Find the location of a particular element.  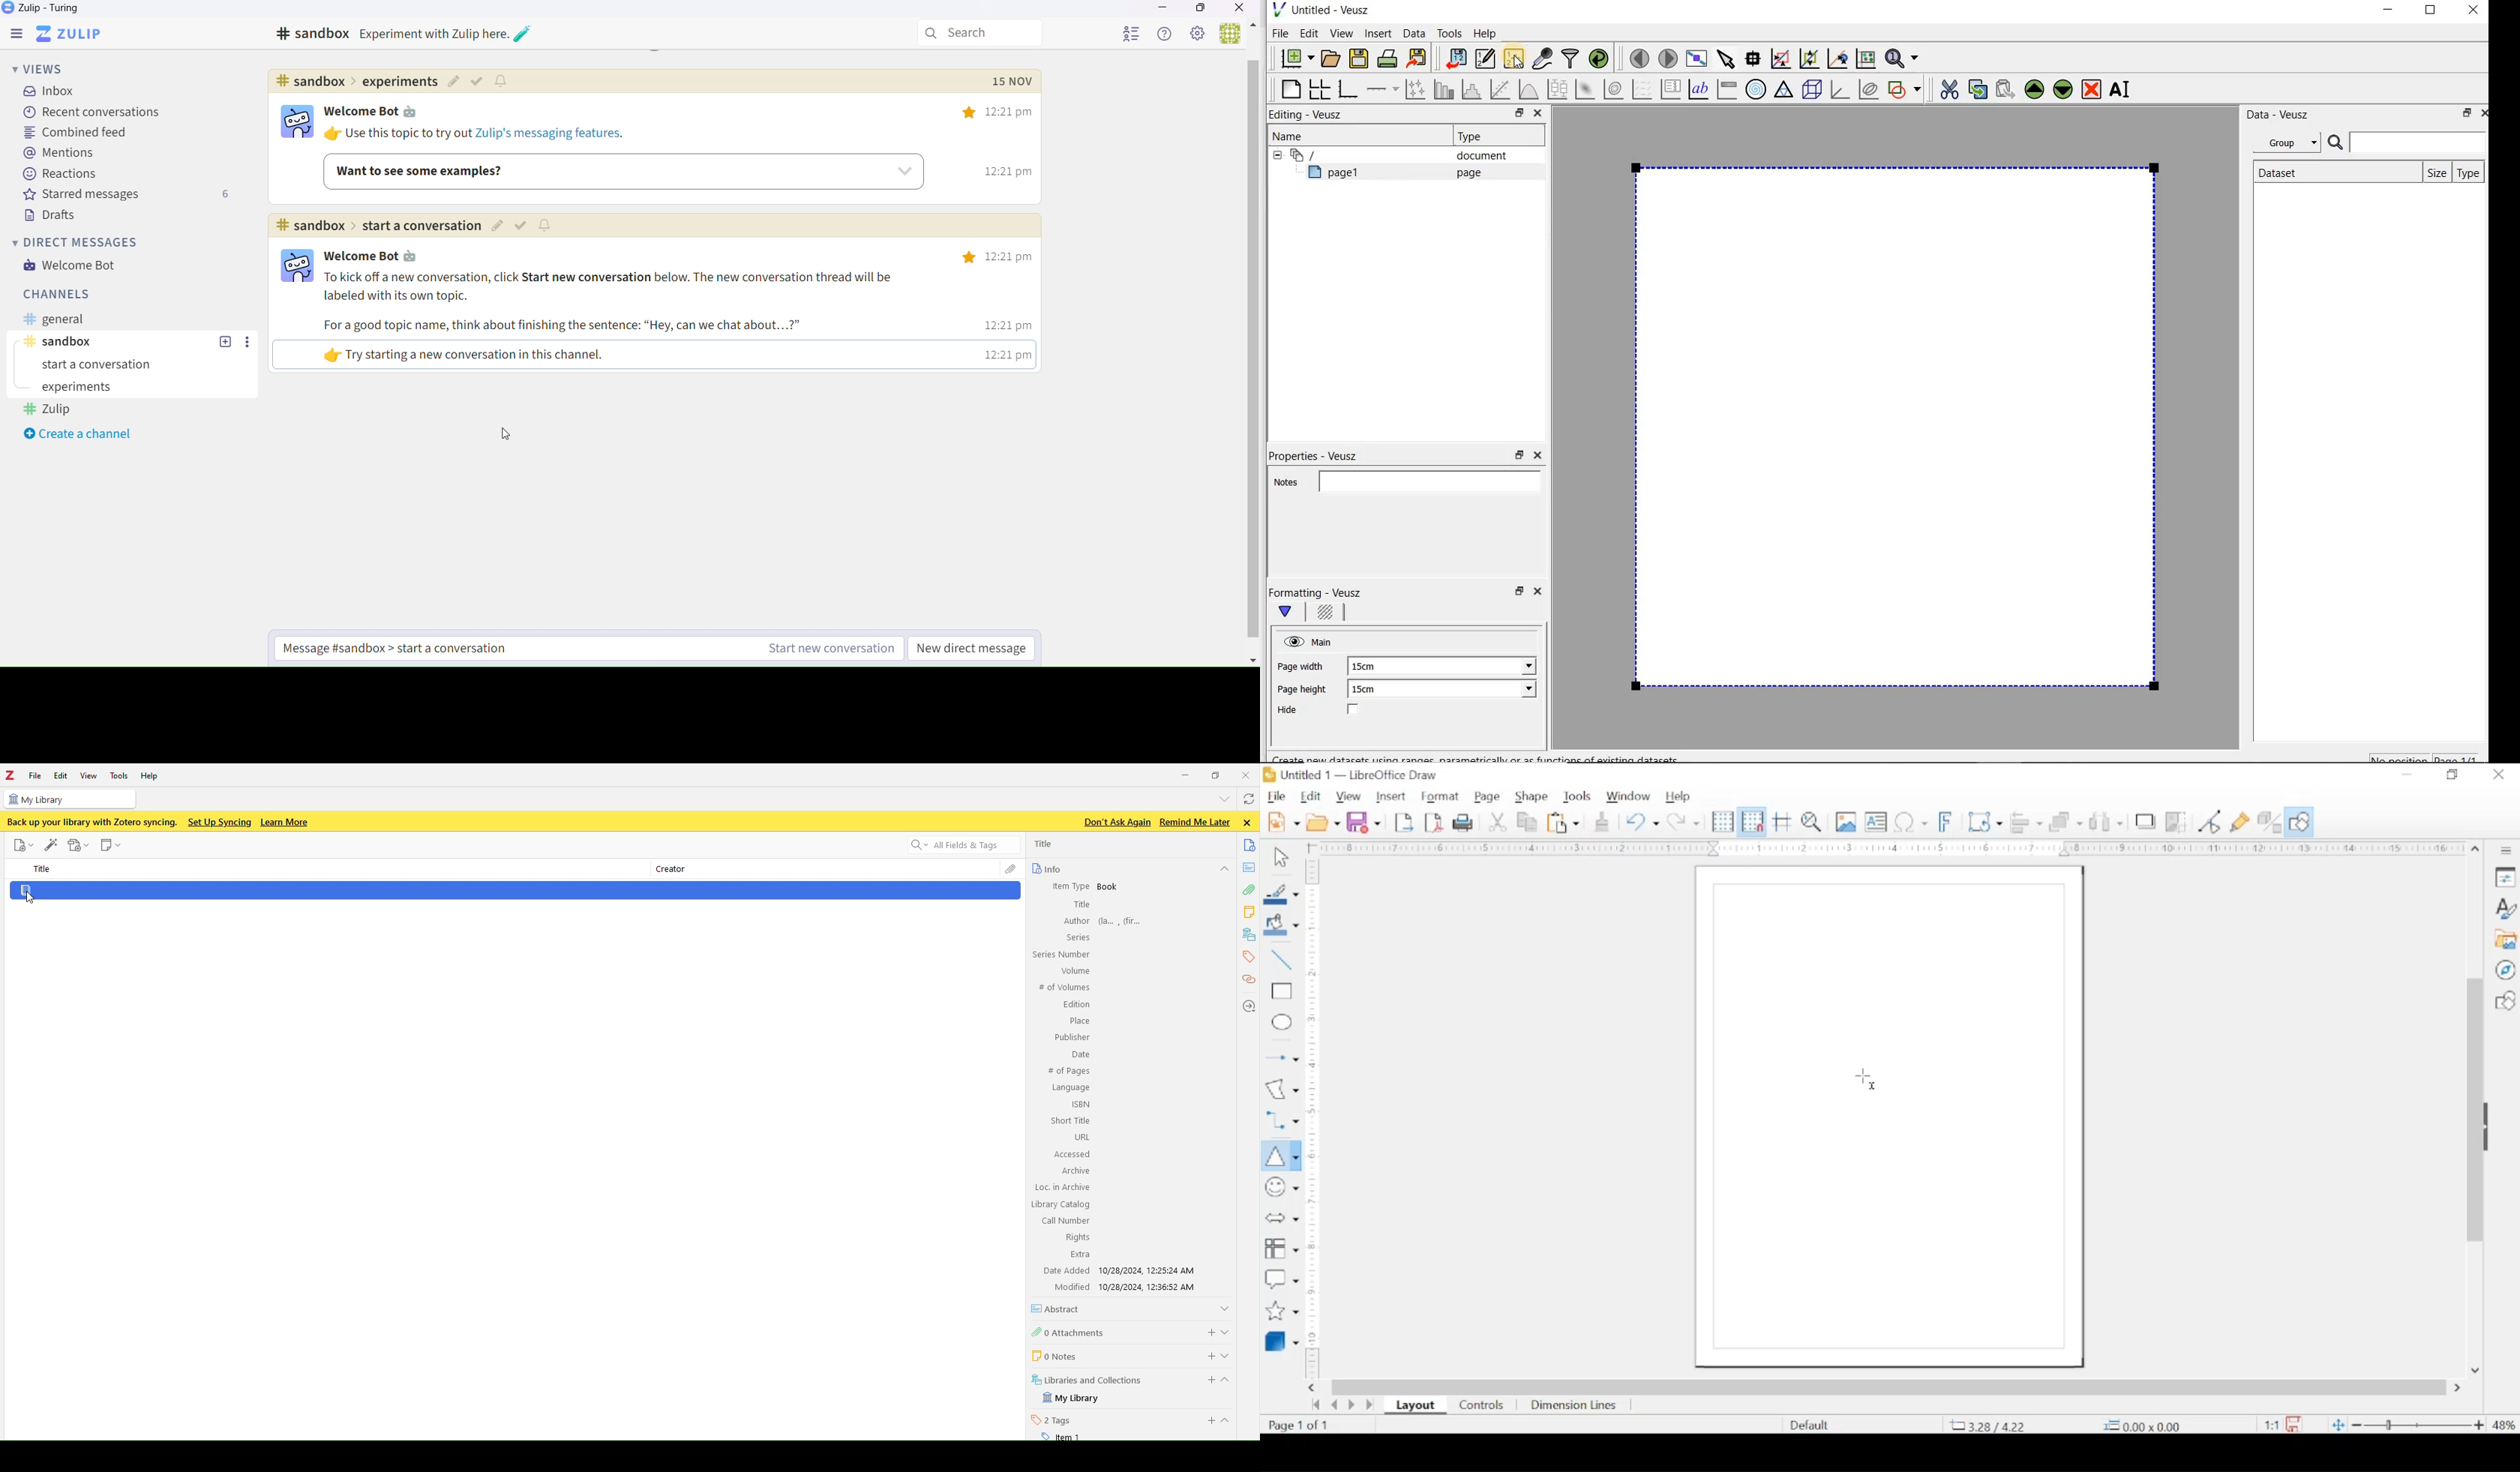

Welcome bot is located at coordinates (77, 268).